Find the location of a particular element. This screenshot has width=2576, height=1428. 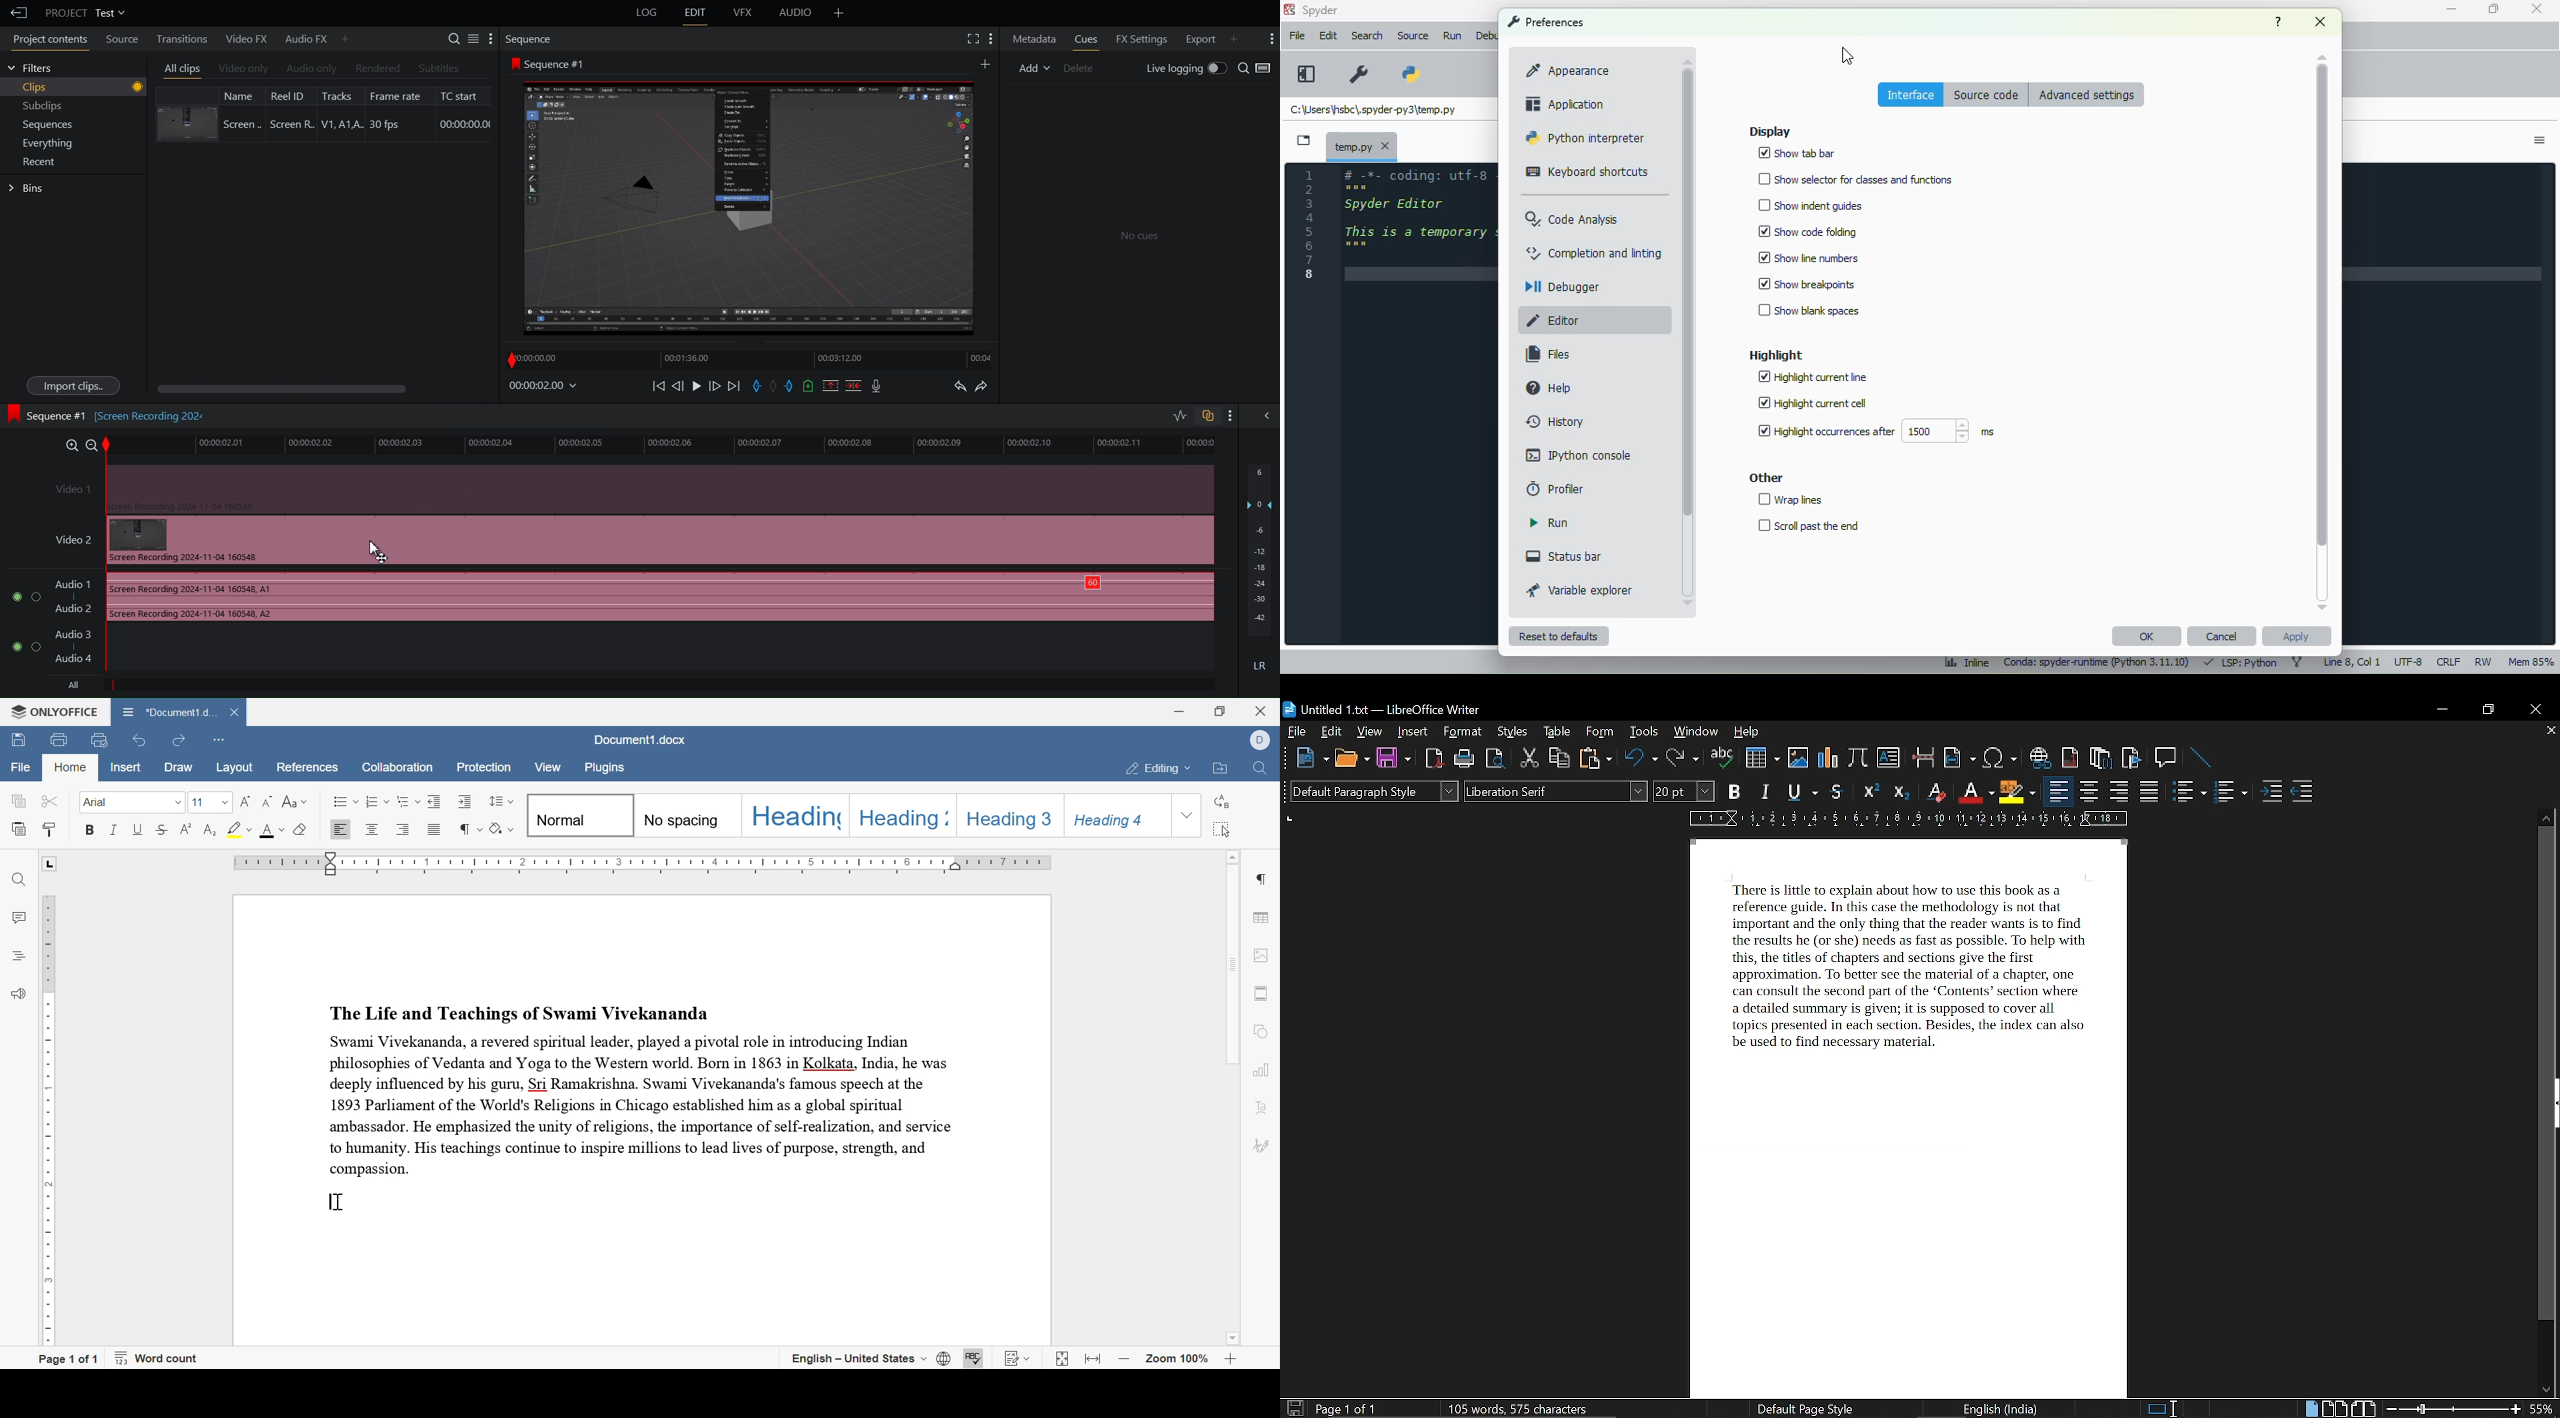

Export is located at coordinates (1197, 37).